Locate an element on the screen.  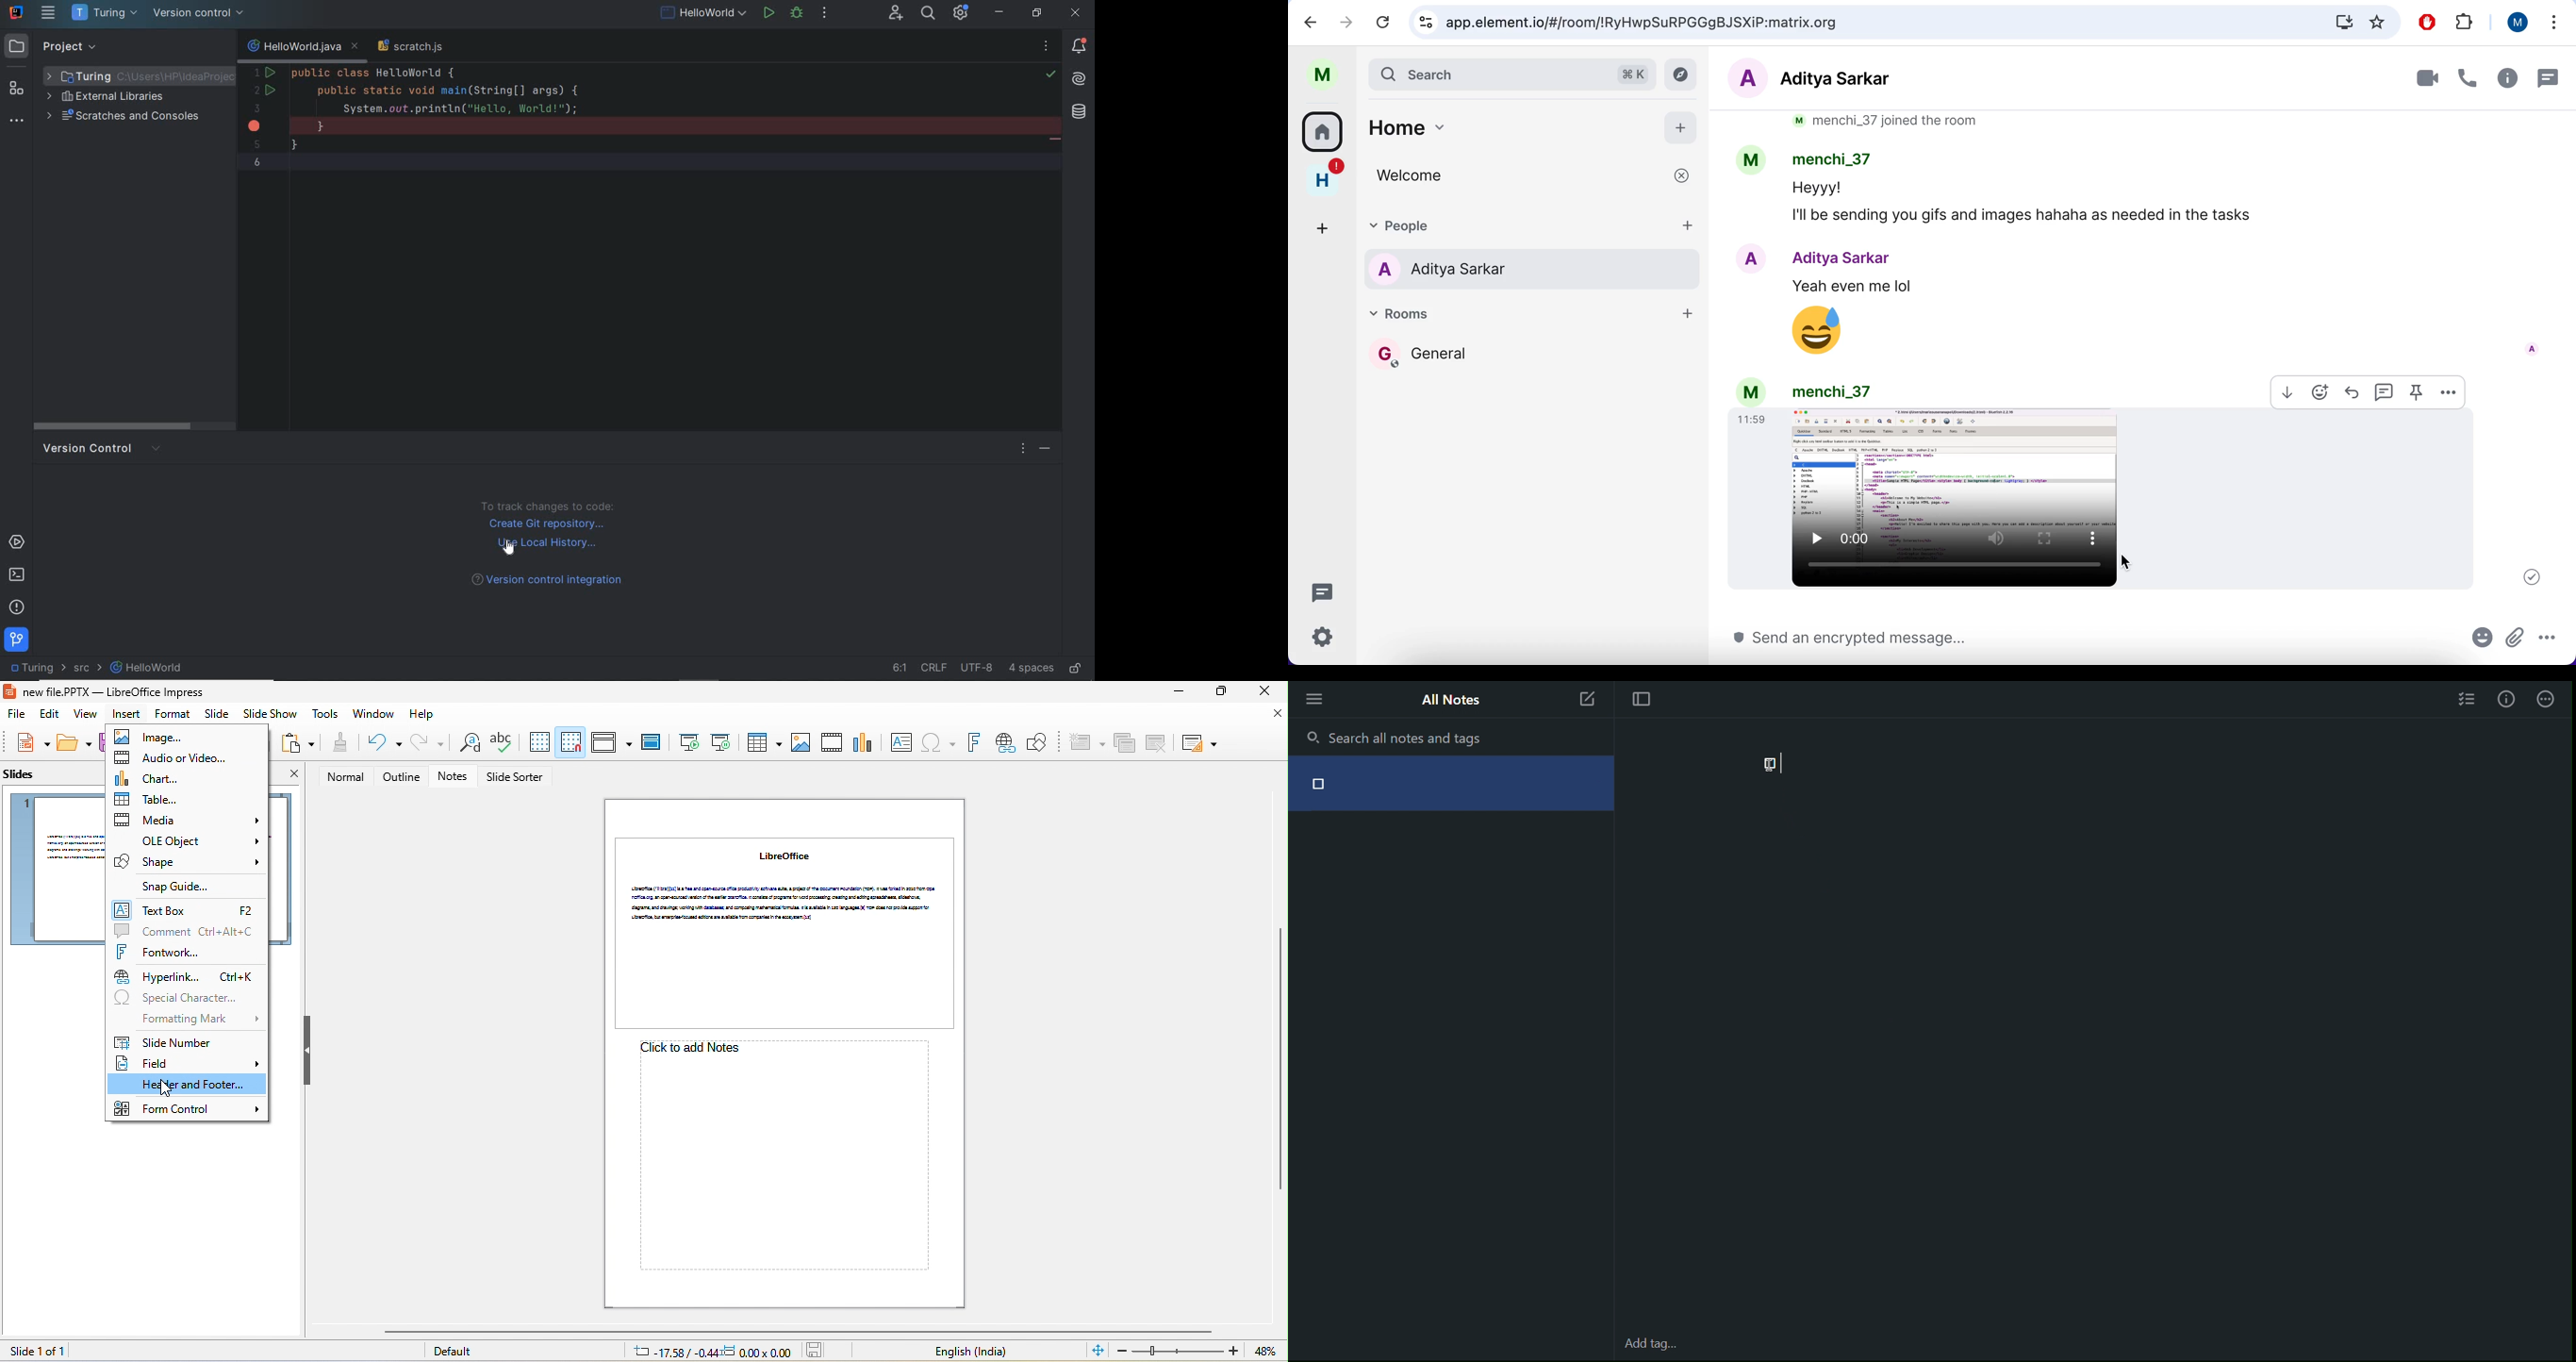
attachment is located at coordinates (2516, 638).